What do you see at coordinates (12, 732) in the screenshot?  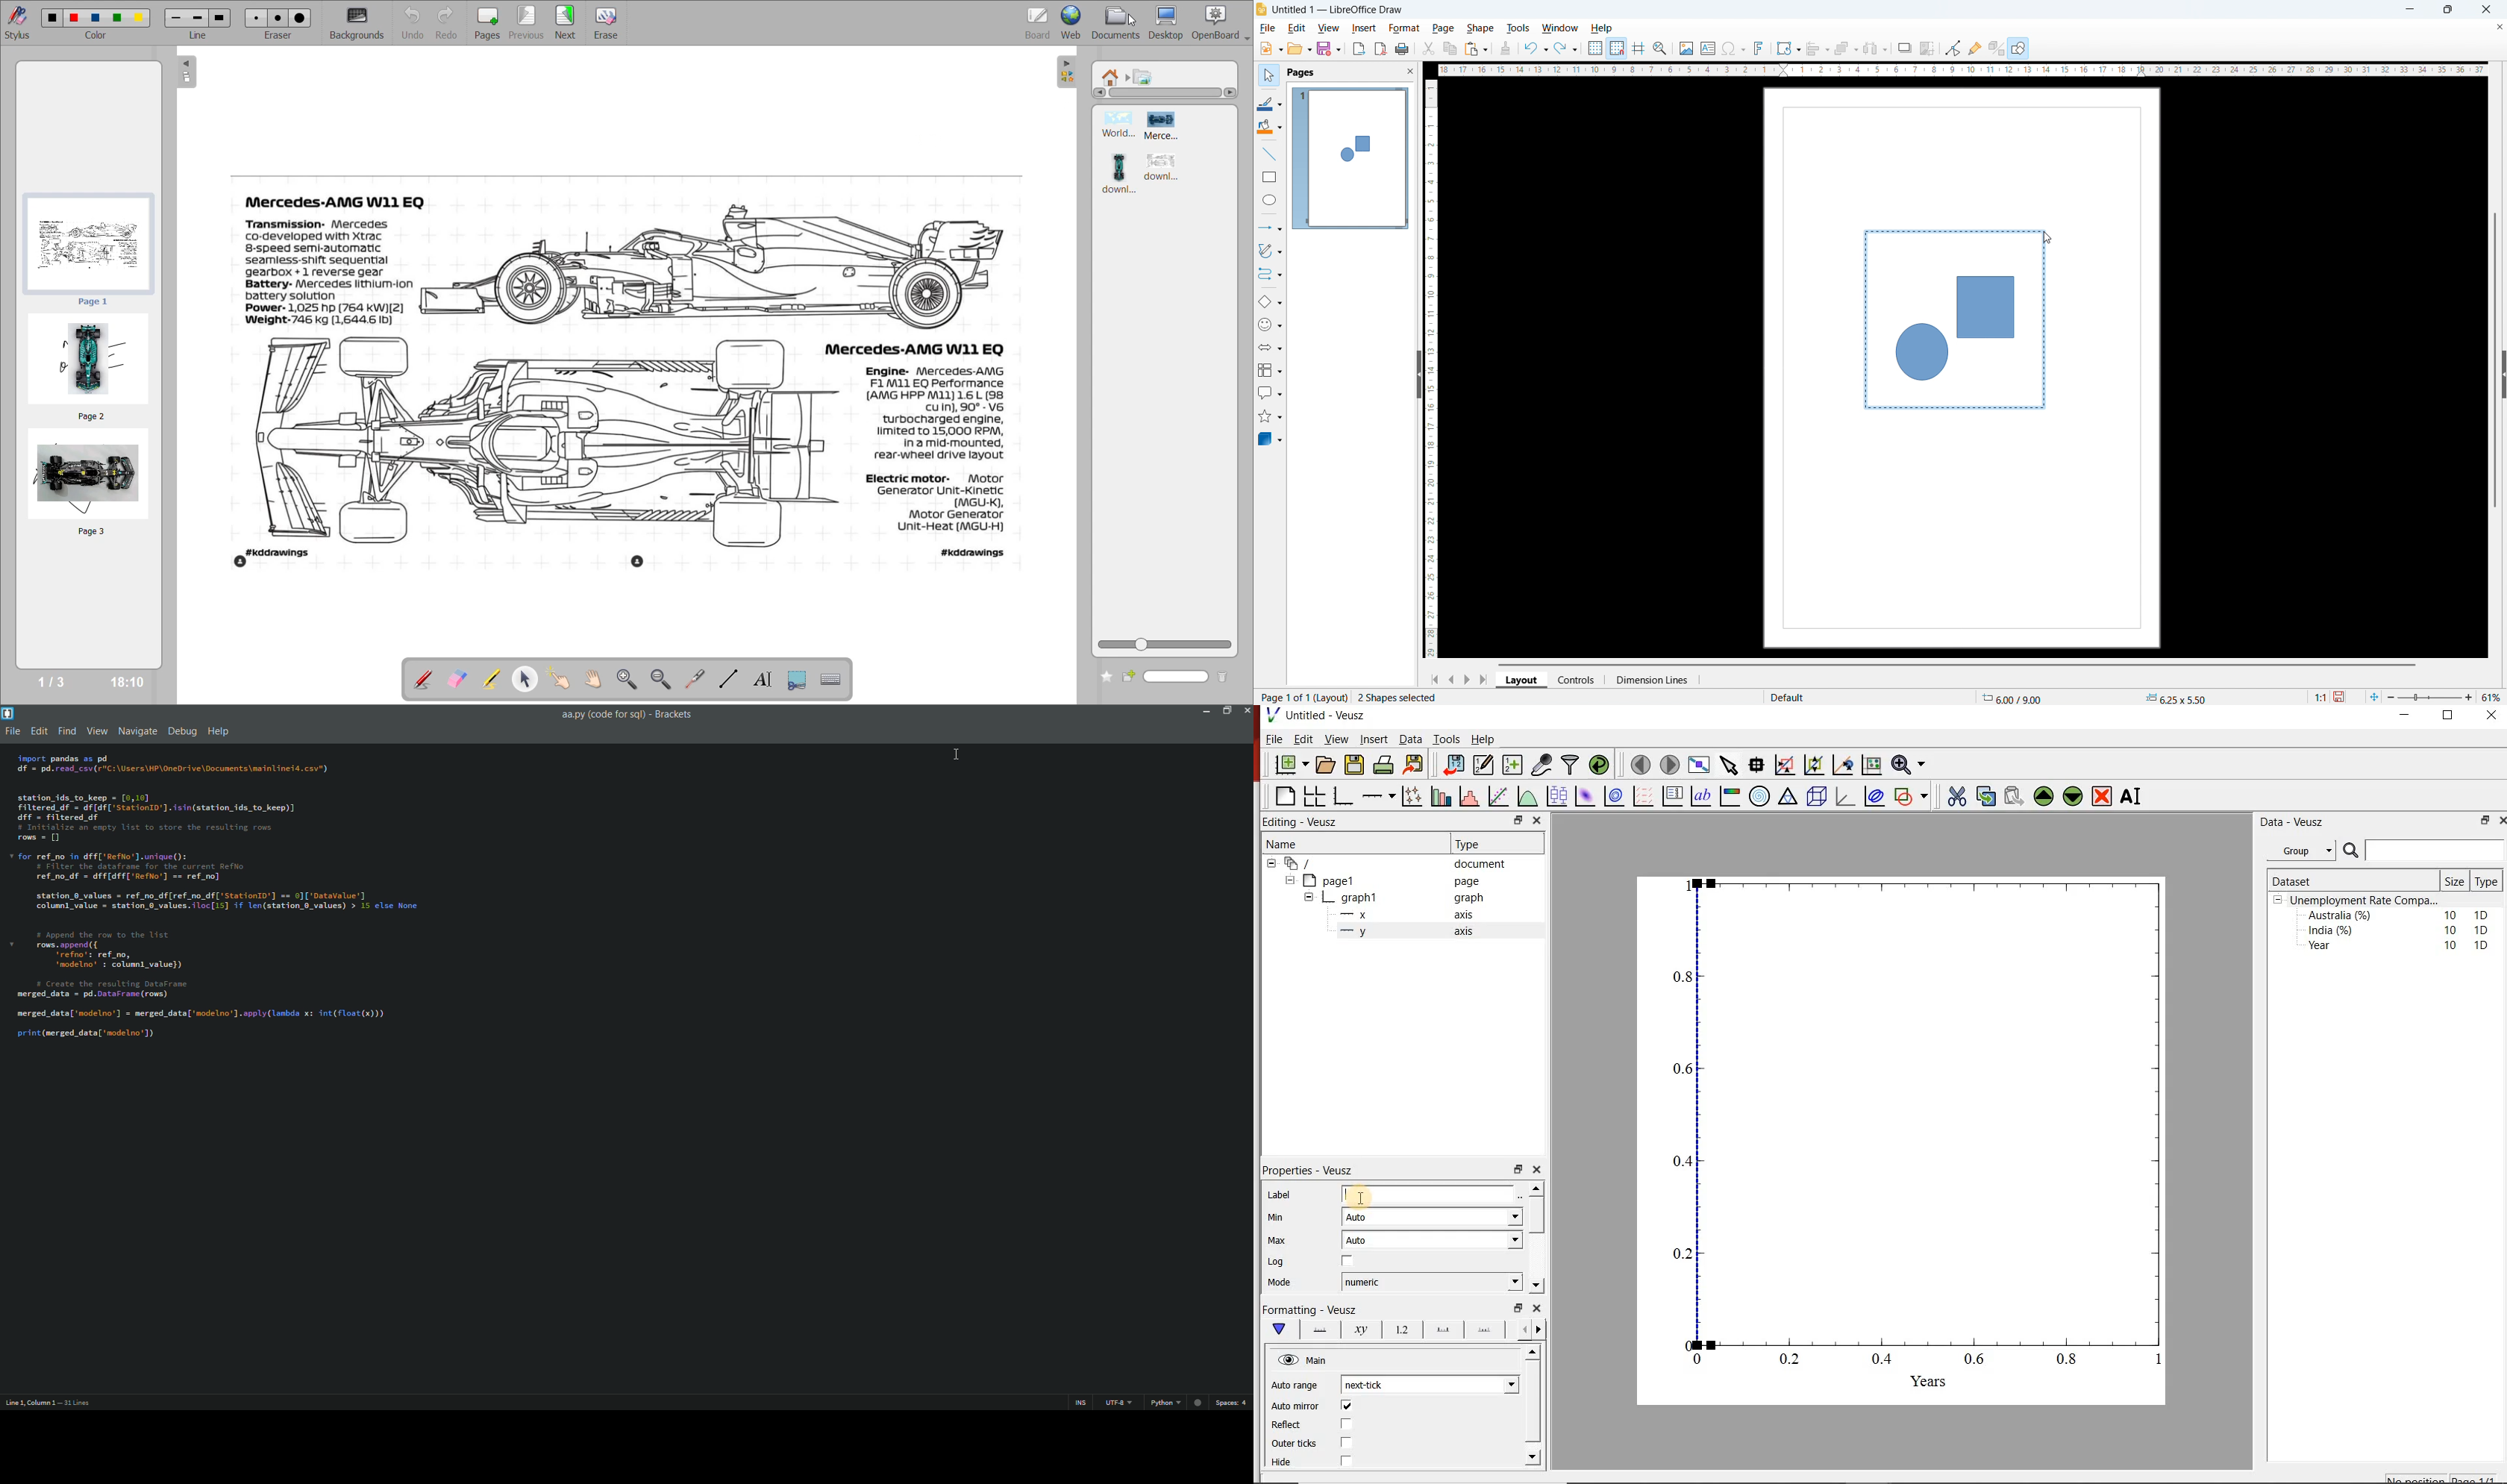 I see `File` at bounding box center [12, 732].